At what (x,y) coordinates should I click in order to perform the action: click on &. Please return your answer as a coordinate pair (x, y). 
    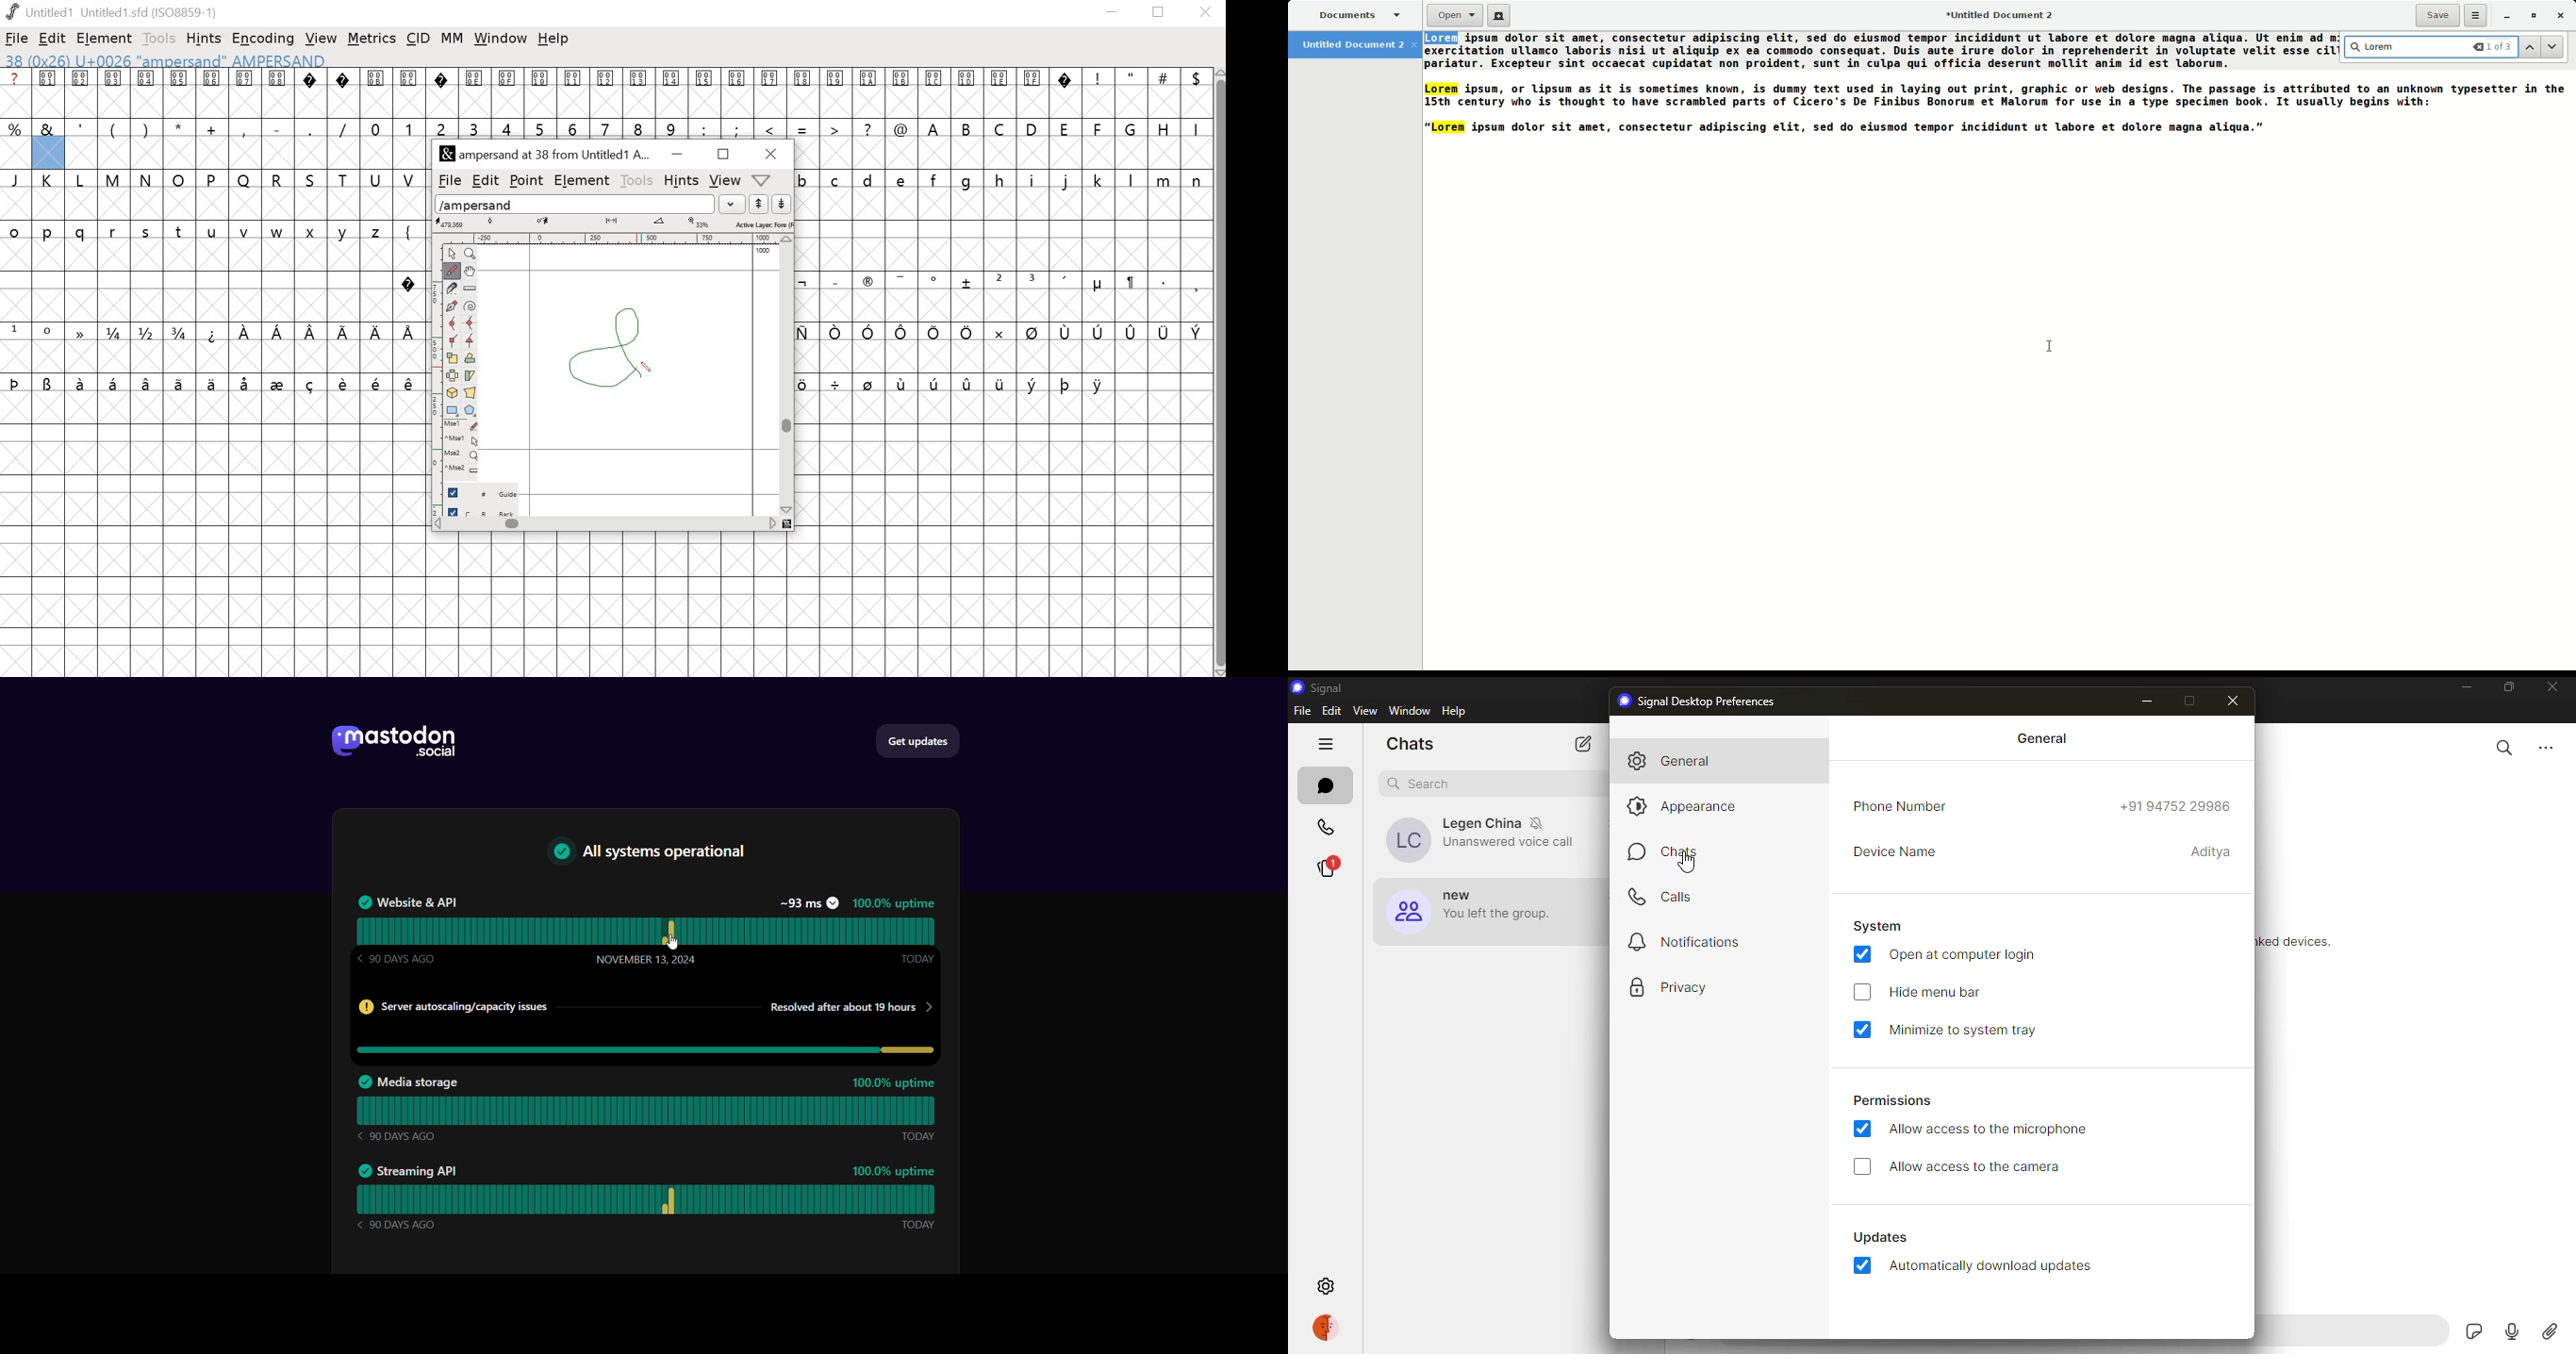
    Looking at the image, I should click on (48, 128).